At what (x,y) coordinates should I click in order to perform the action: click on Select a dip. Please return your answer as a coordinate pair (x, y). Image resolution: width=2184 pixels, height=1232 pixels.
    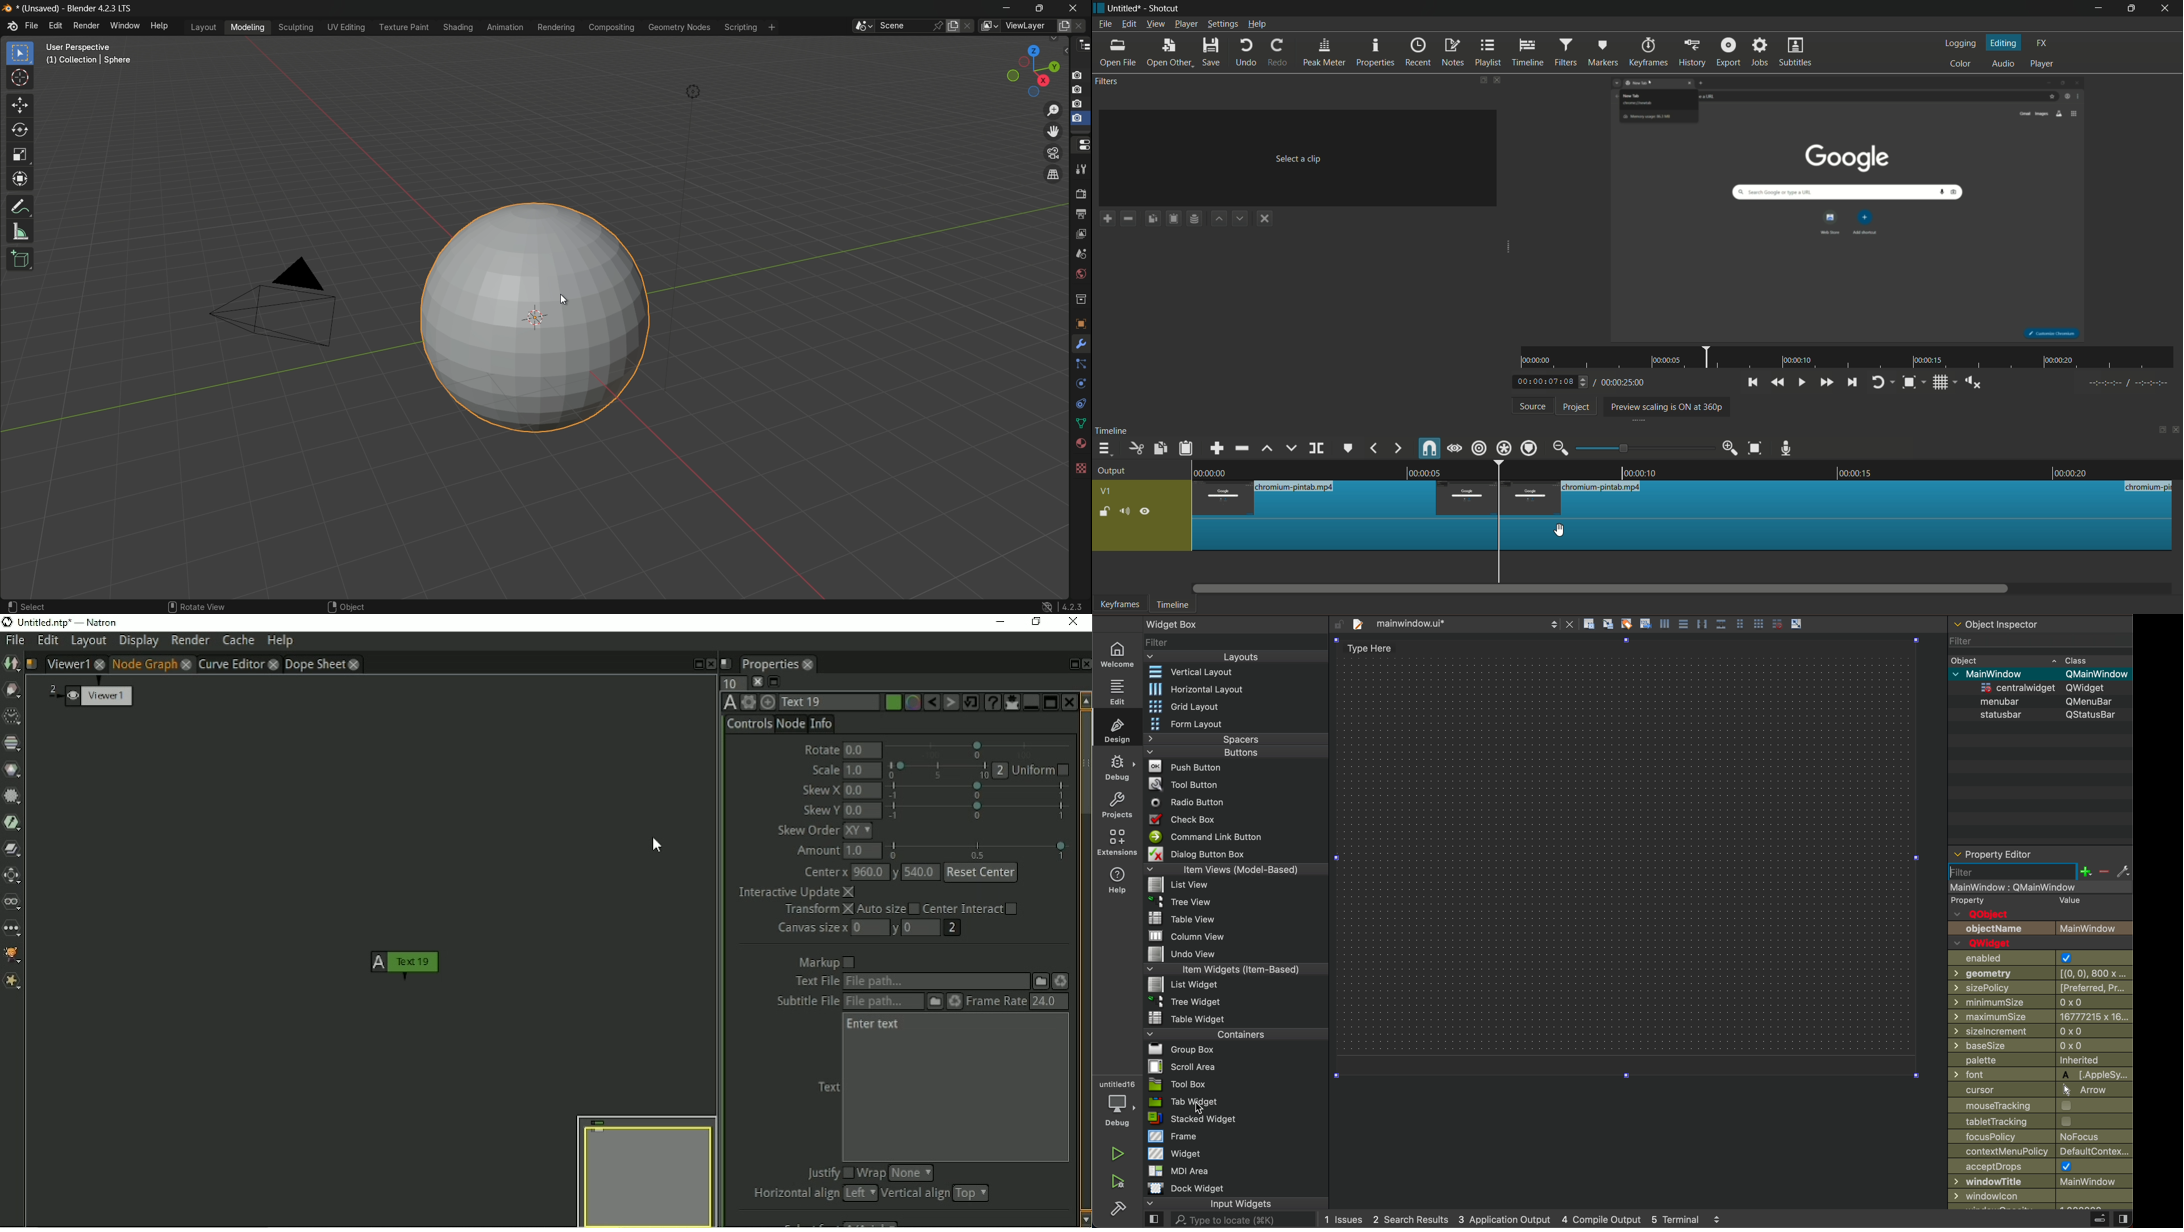
    Looking at the image, I should click on (1296, 157).